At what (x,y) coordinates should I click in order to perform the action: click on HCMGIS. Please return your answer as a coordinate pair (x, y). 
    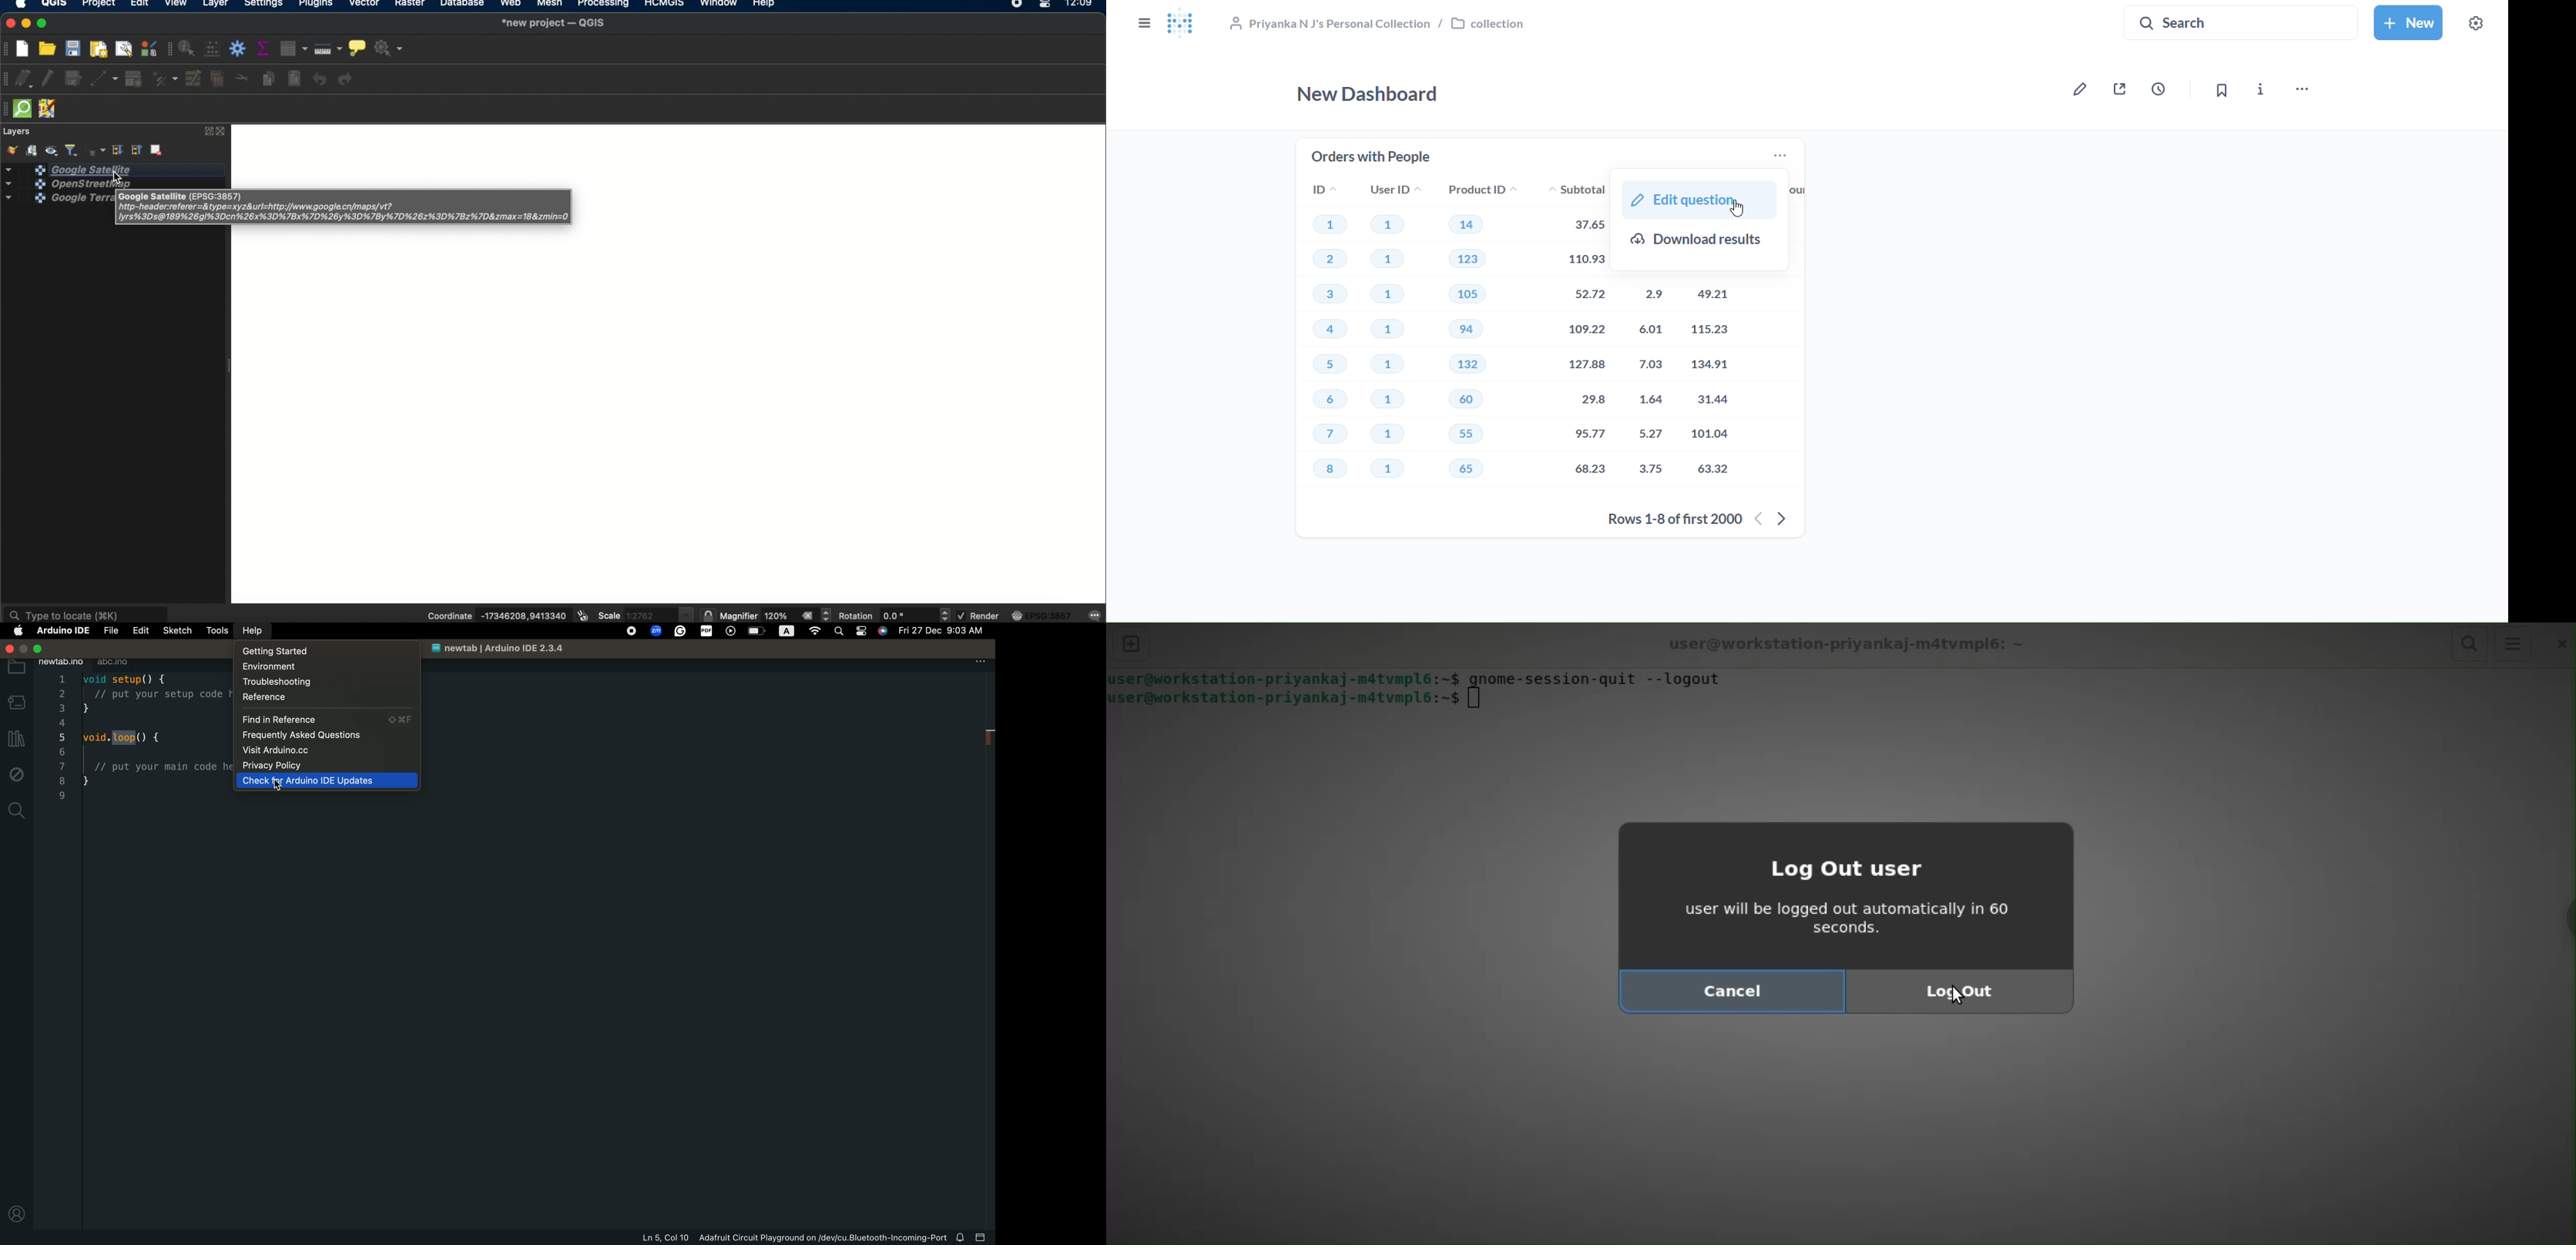
    Looking at the image, I should click on (663, 5).